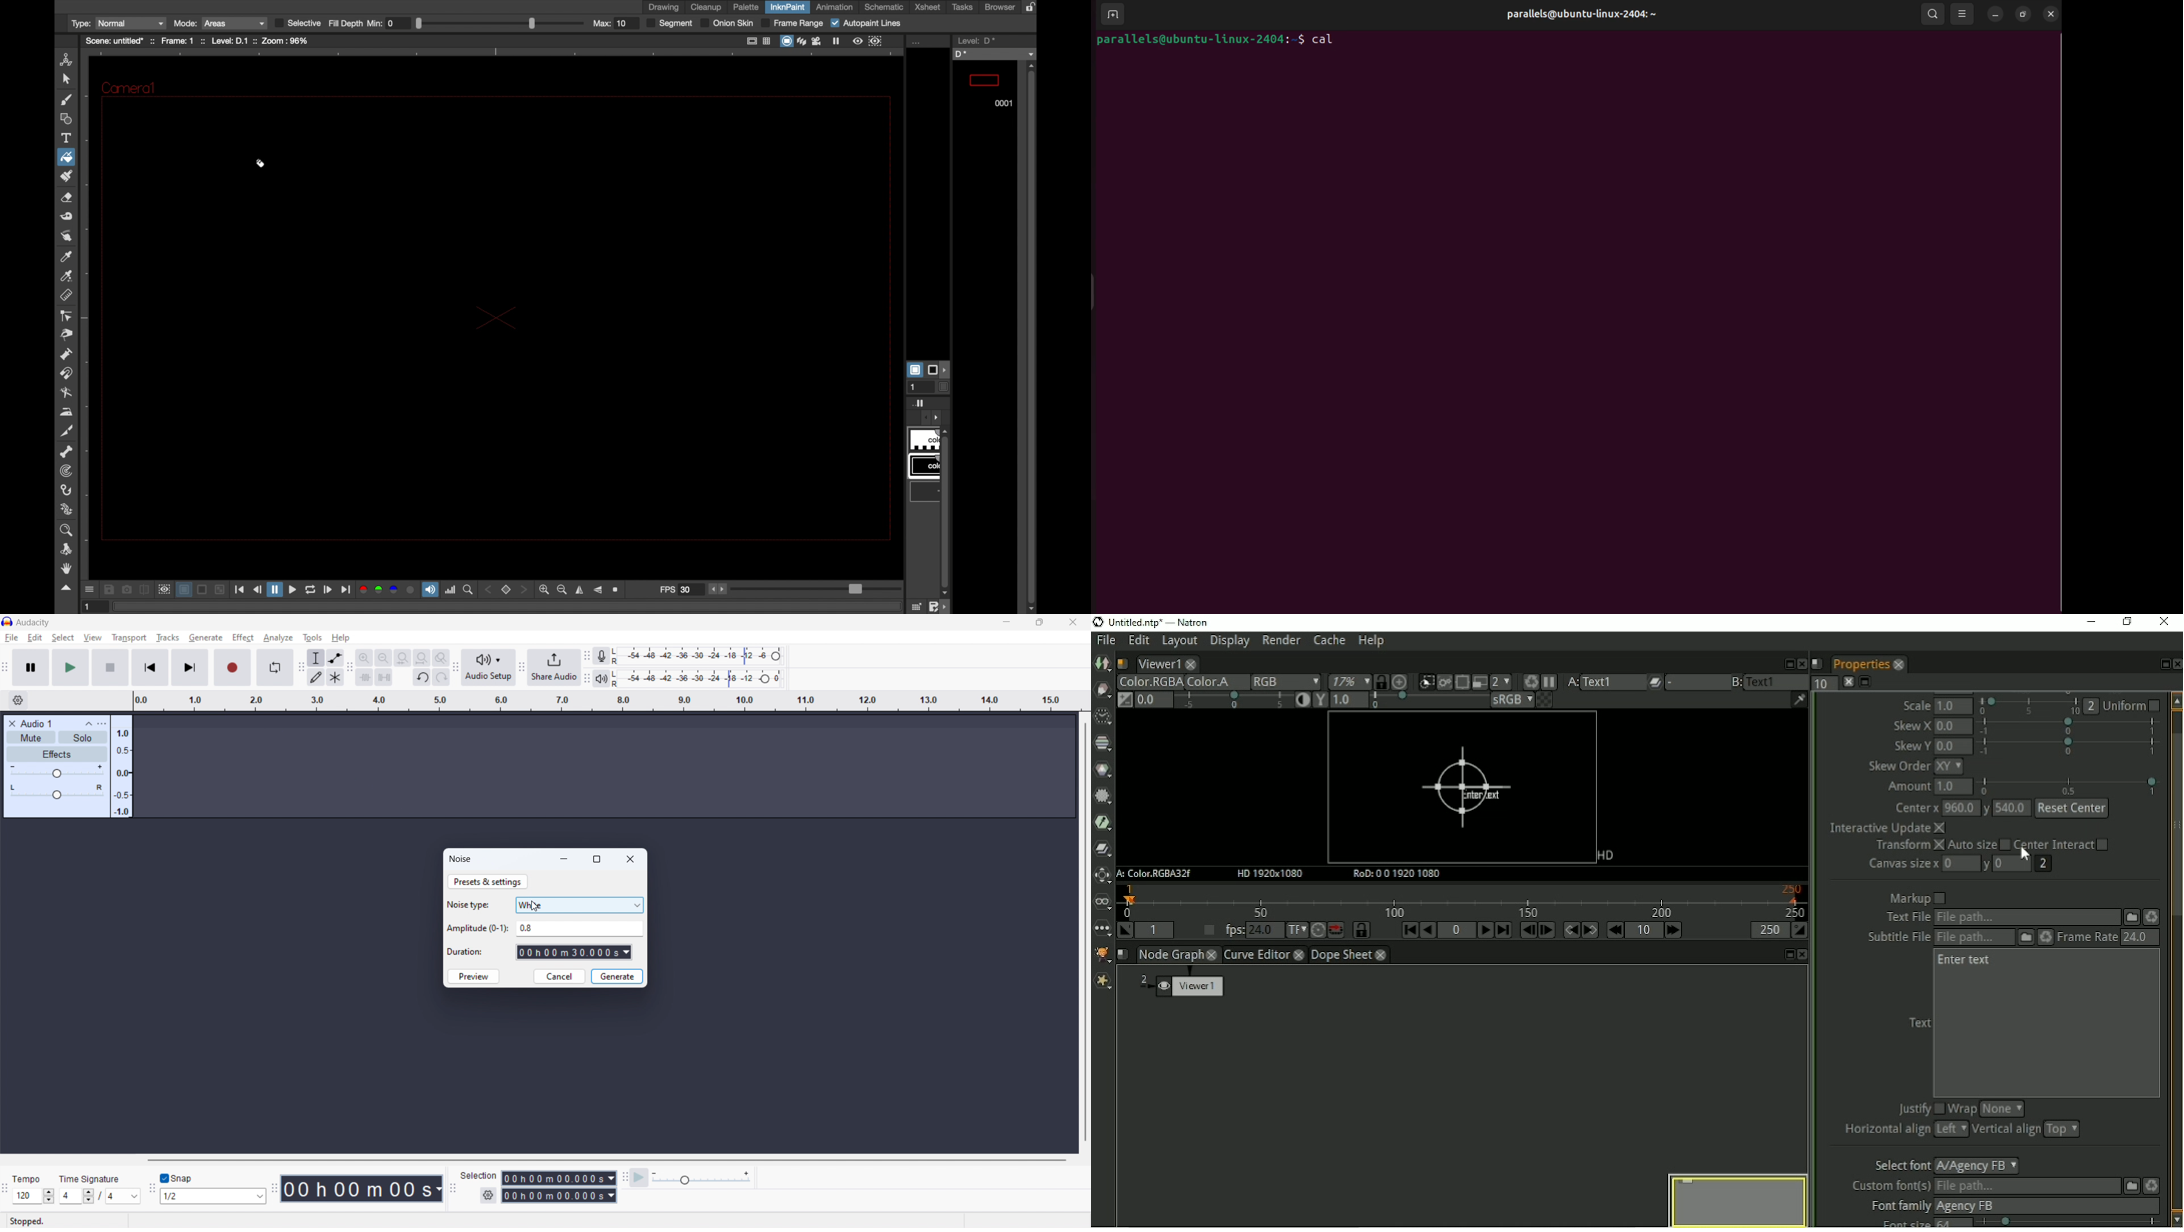 The height and width of the screenshot is (1232, 2184). Describe the element at coordinates (453, 1189) in the screenshot. I see `selection toolbar` at that location.